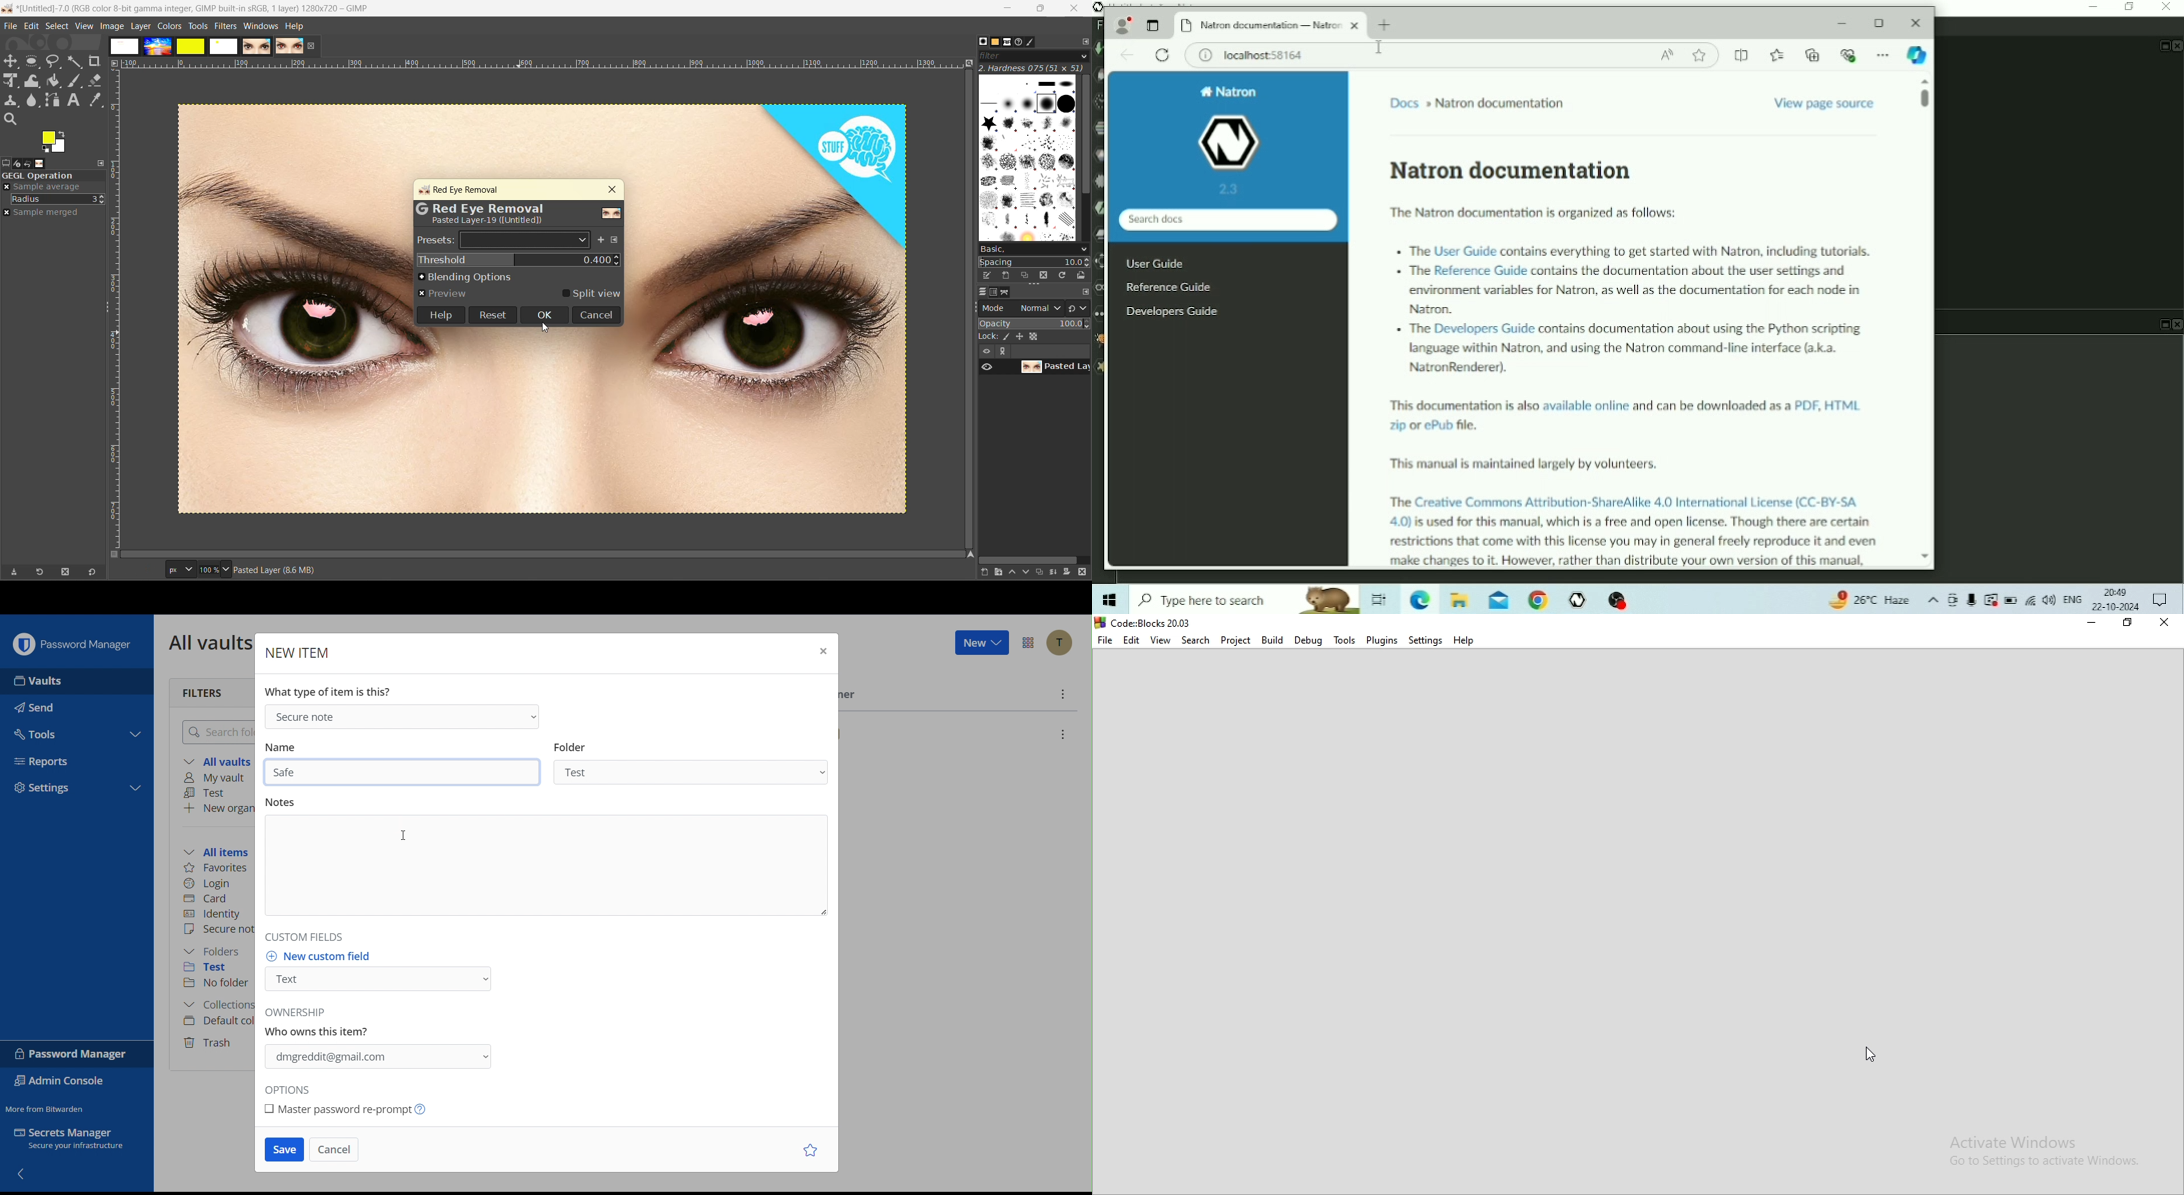 Image resolution: width=2184 pixels, height=1204 pixels. Describe the element at coordinates (1036, 43) in the screenshot. I see `brush editor` at that location.